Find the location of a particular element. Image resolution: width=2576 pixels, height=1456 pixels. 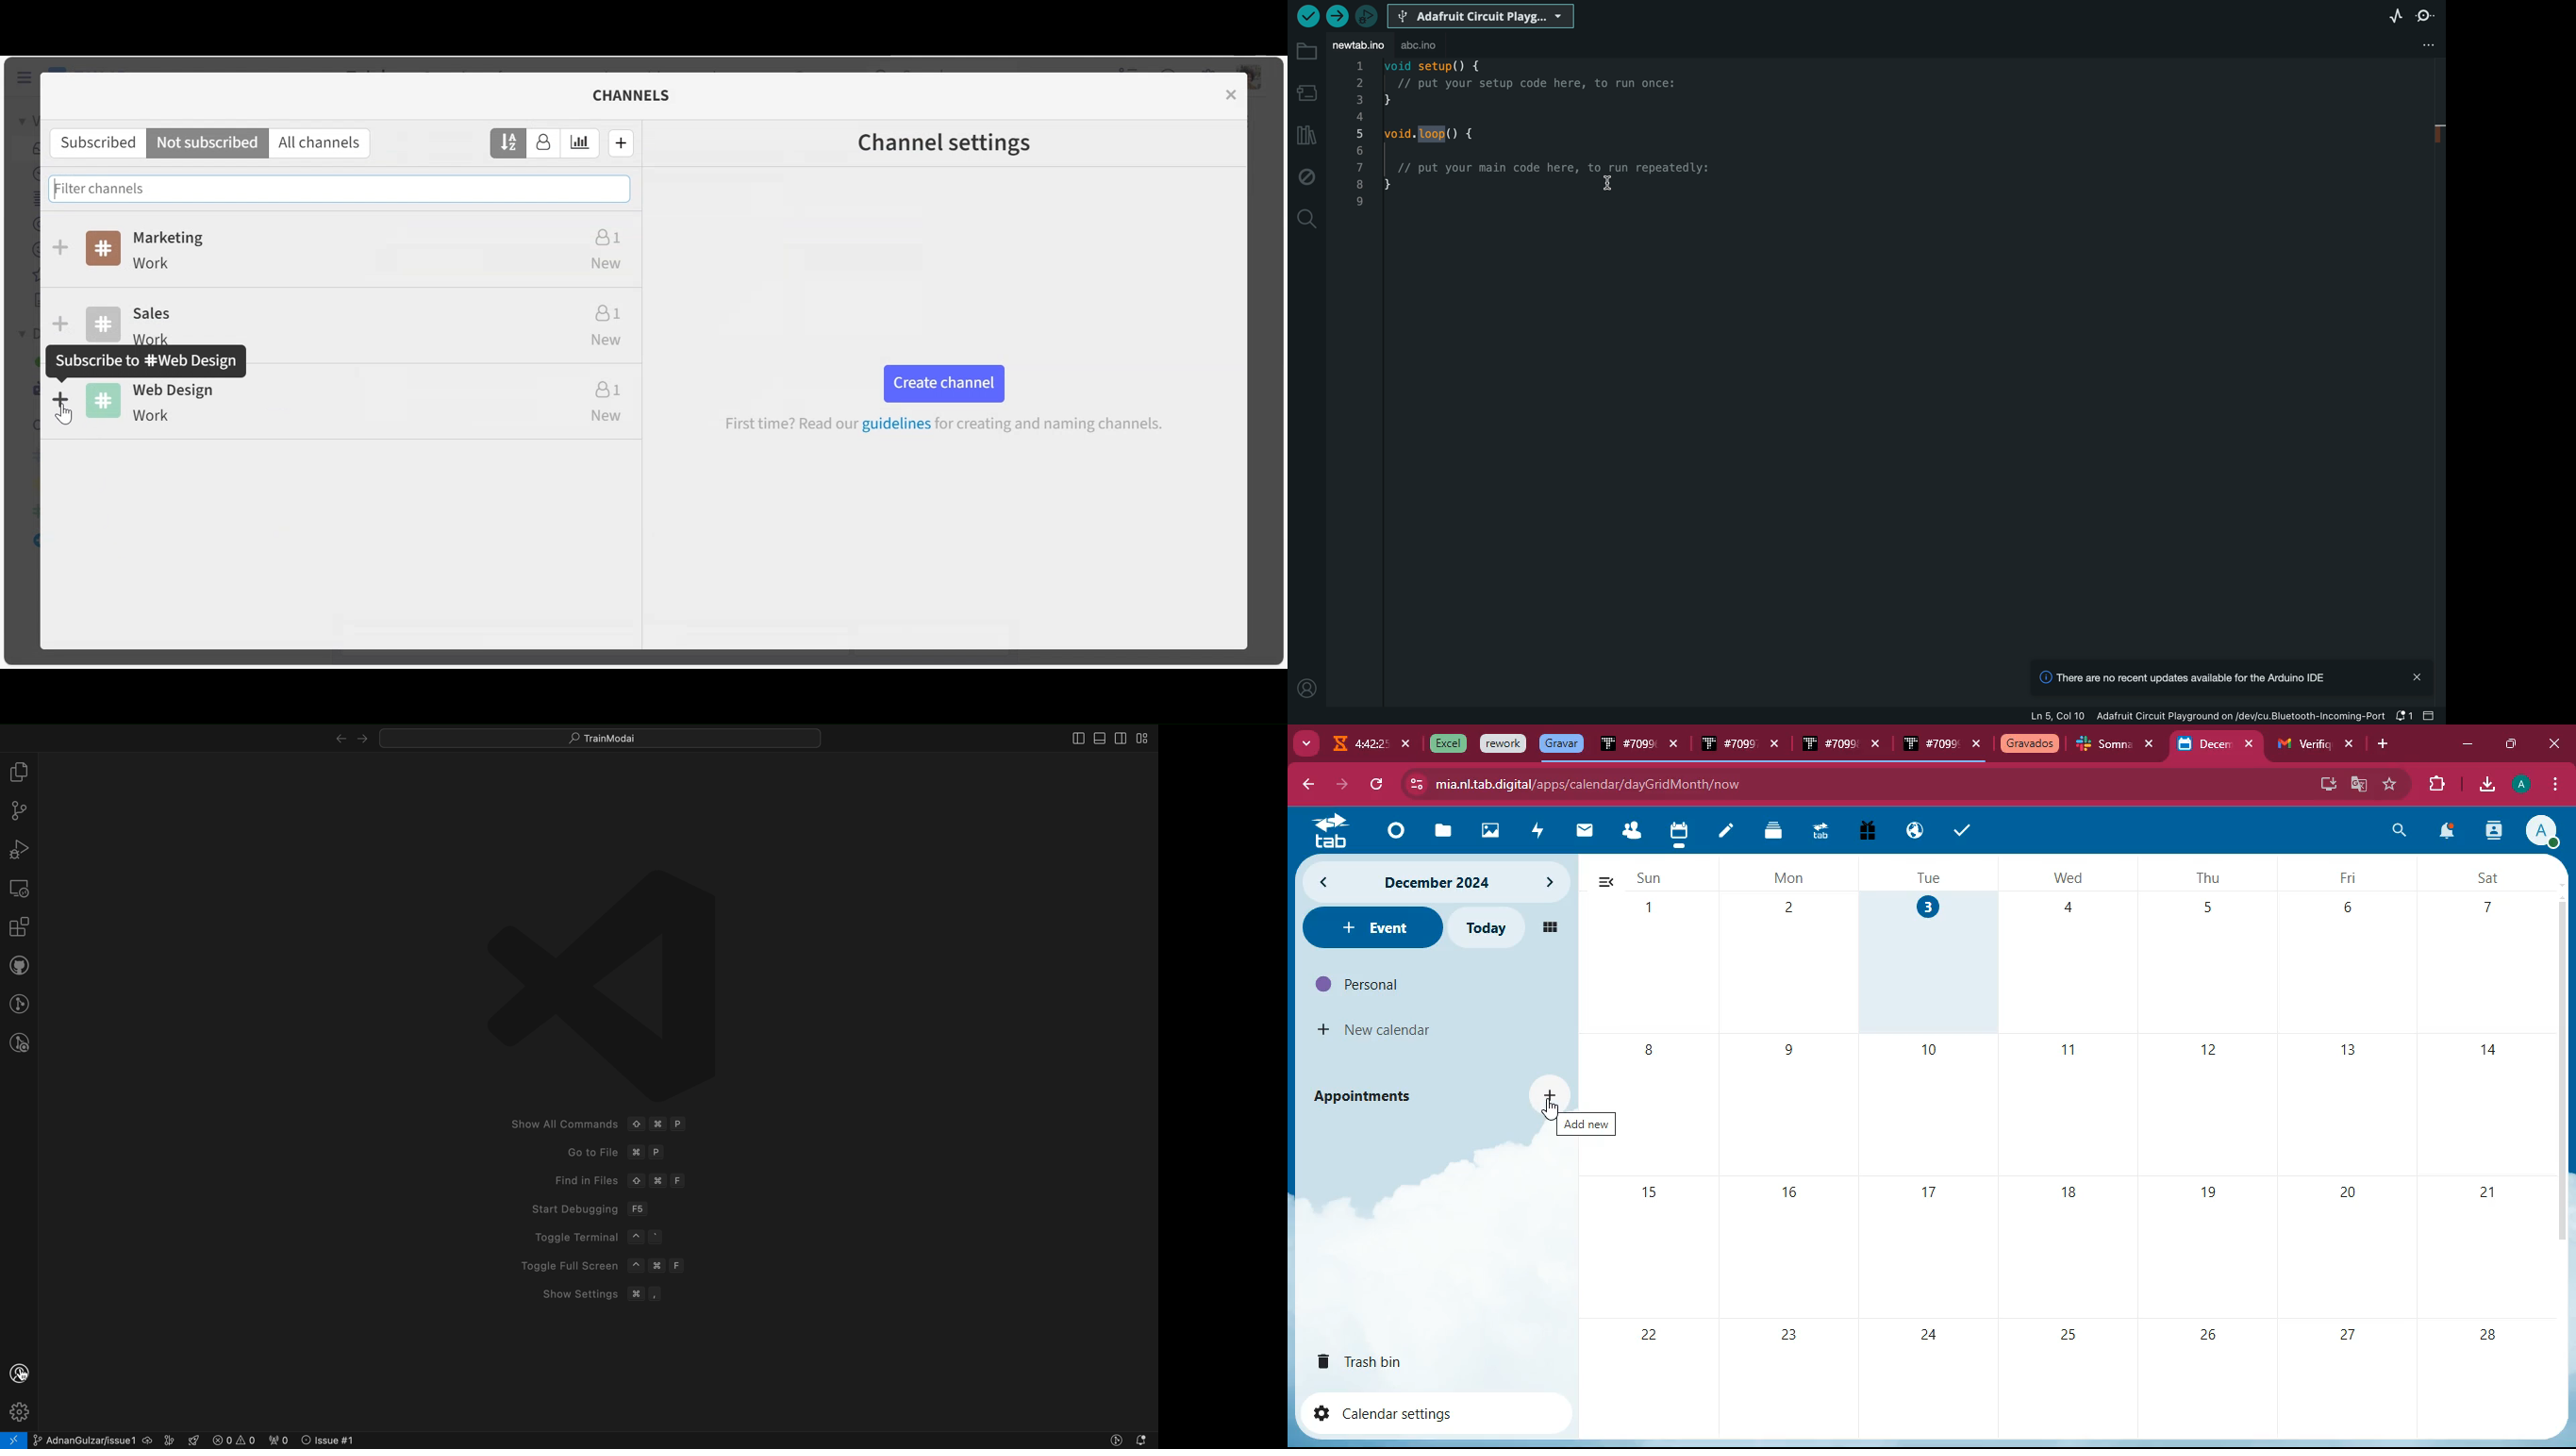

tab is located at coordinates (1828, 745).